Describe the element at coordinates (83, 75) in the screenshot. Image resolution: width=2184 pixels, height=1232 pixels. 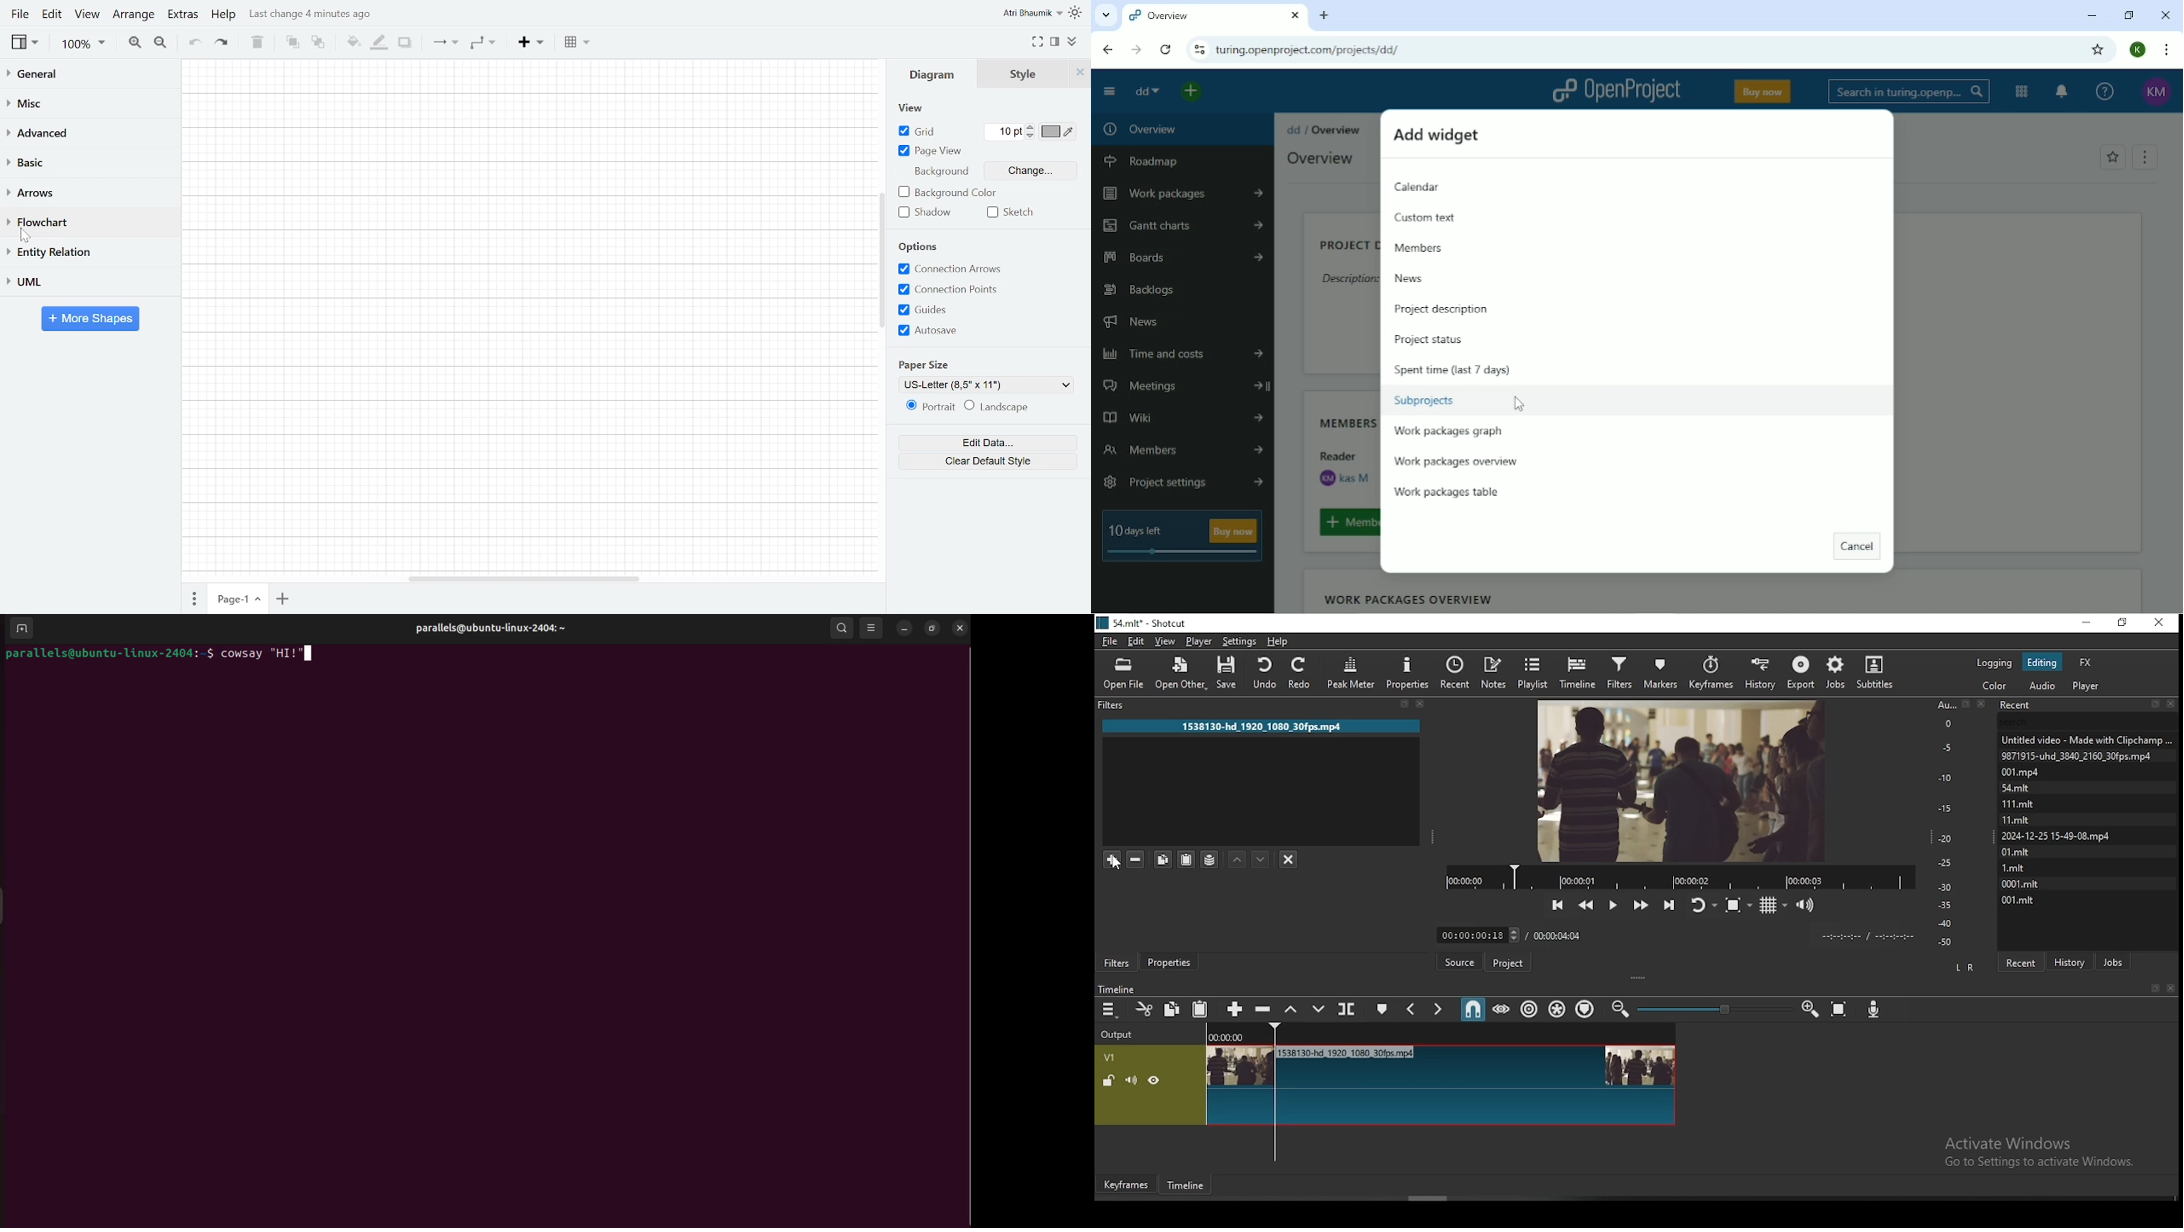
I see `General` at that location.